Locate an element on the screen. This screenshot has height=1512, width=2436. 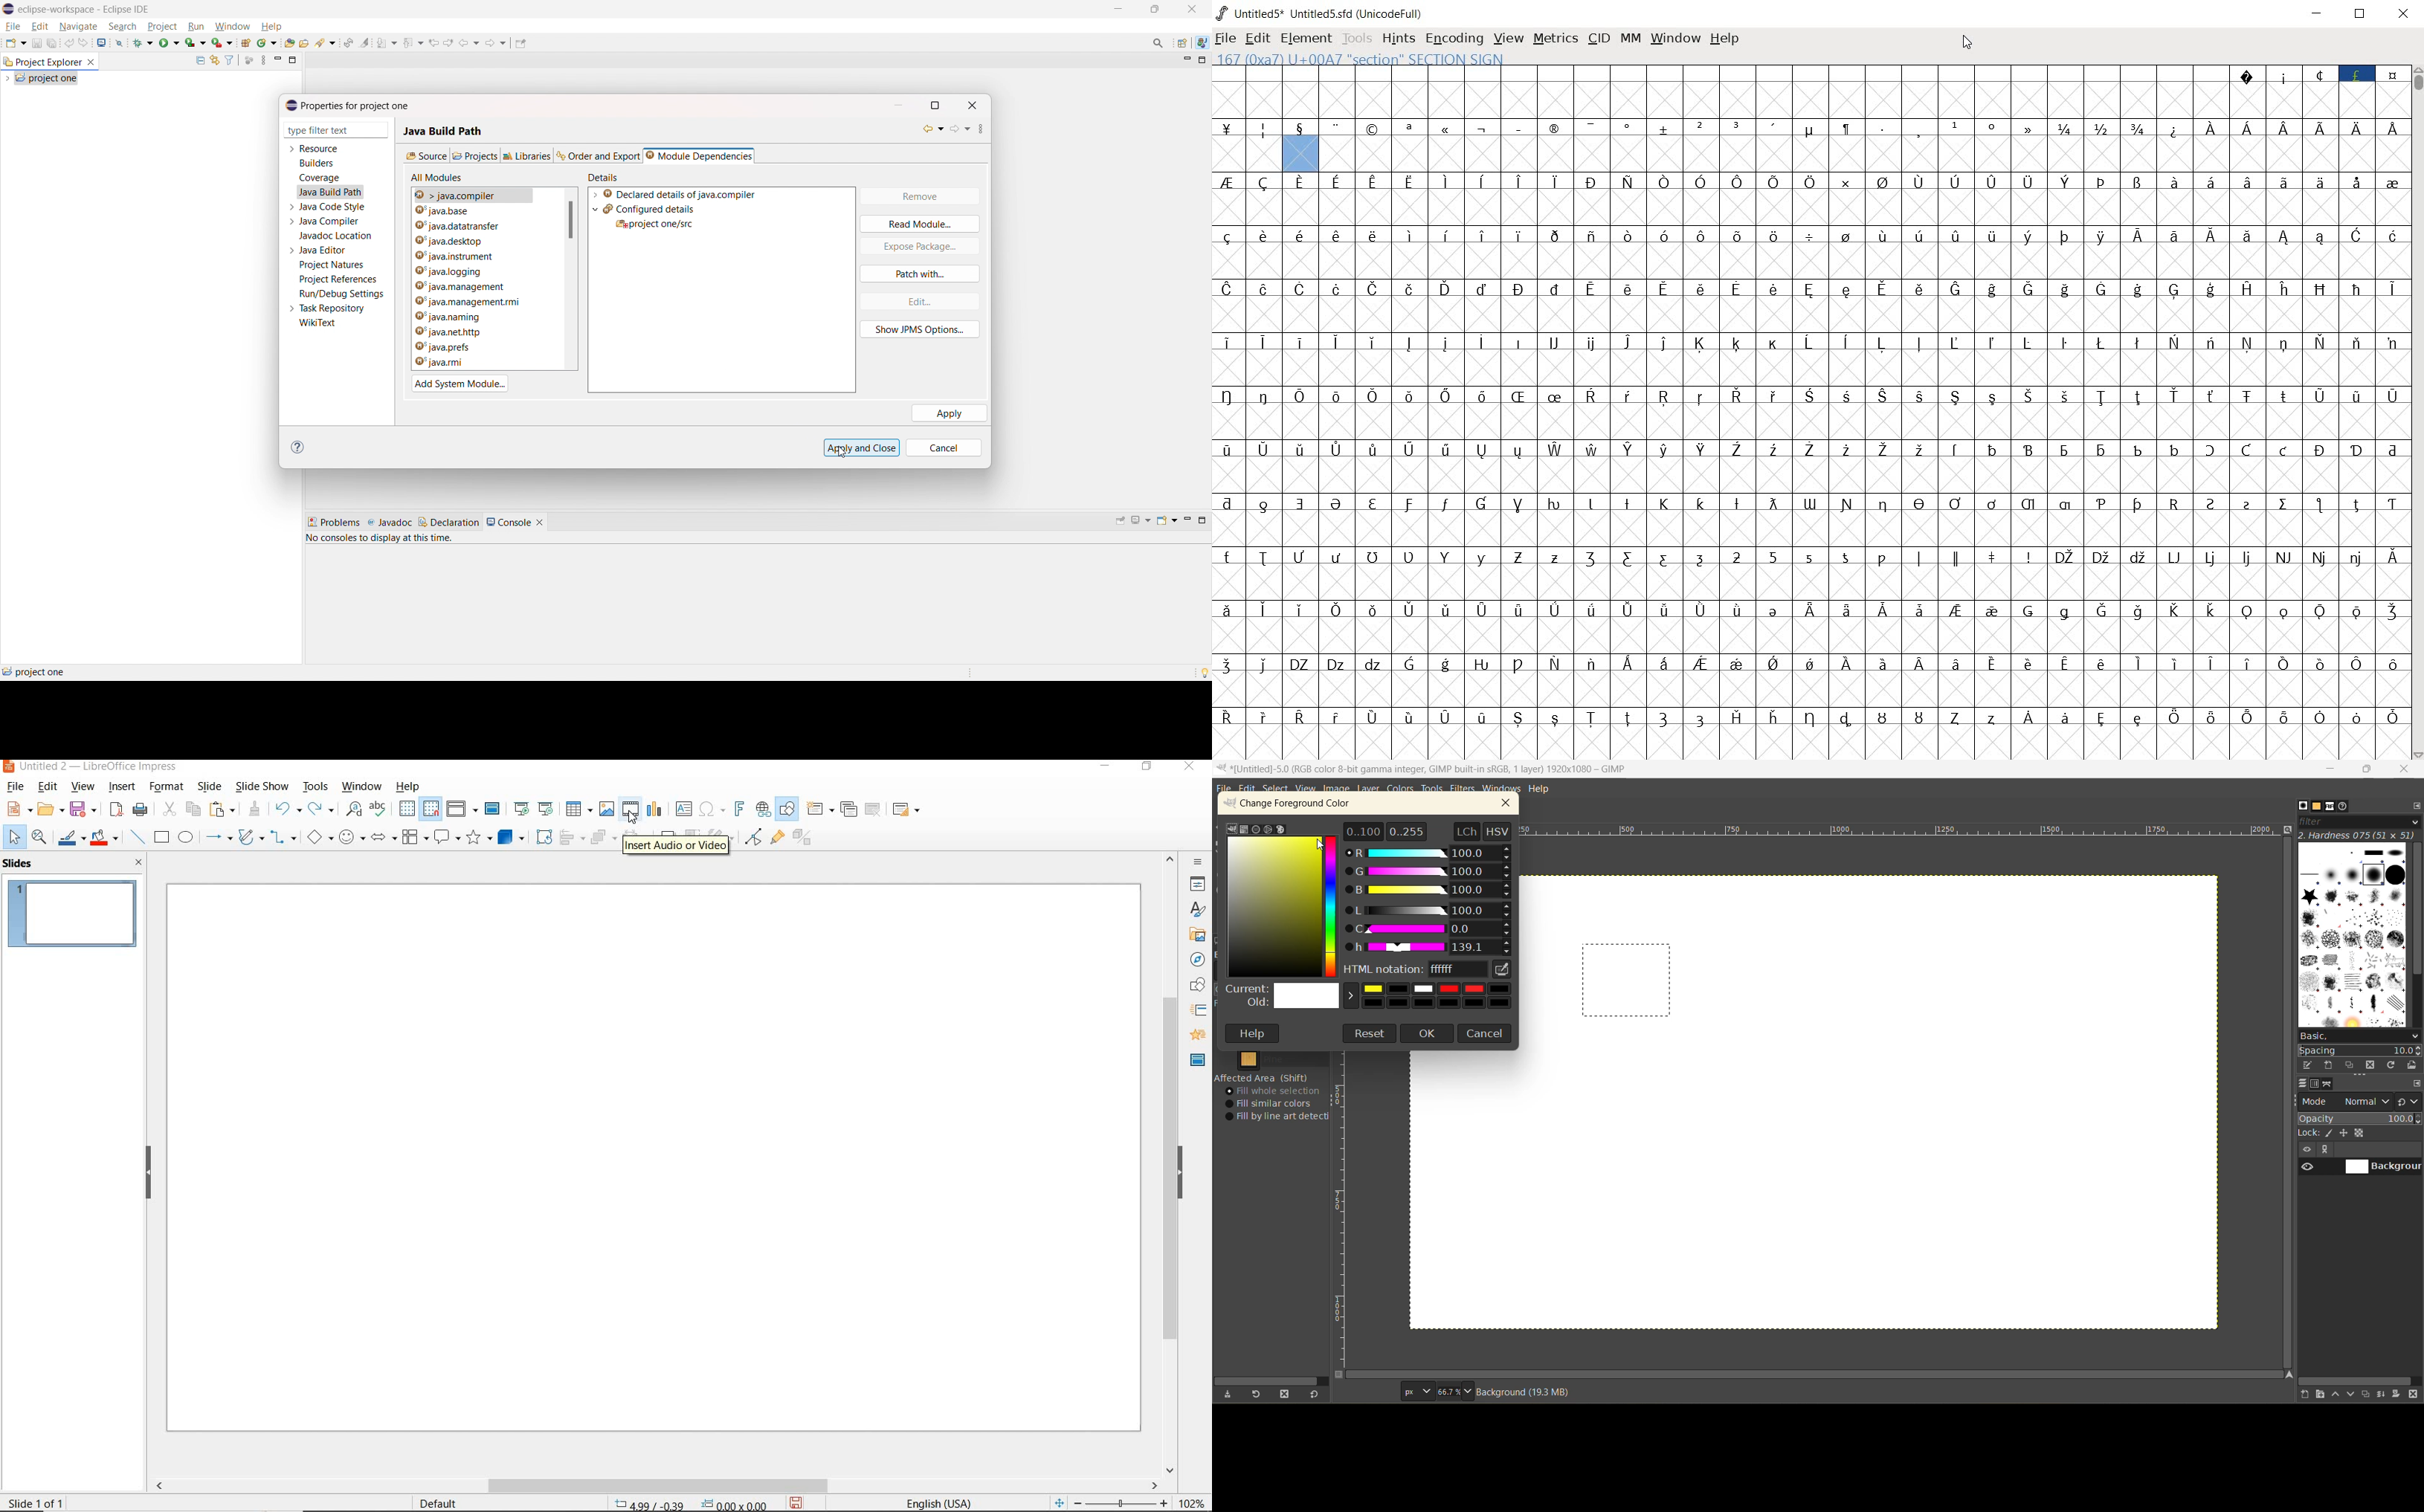
PASTE is located at coordinates (223, 809).